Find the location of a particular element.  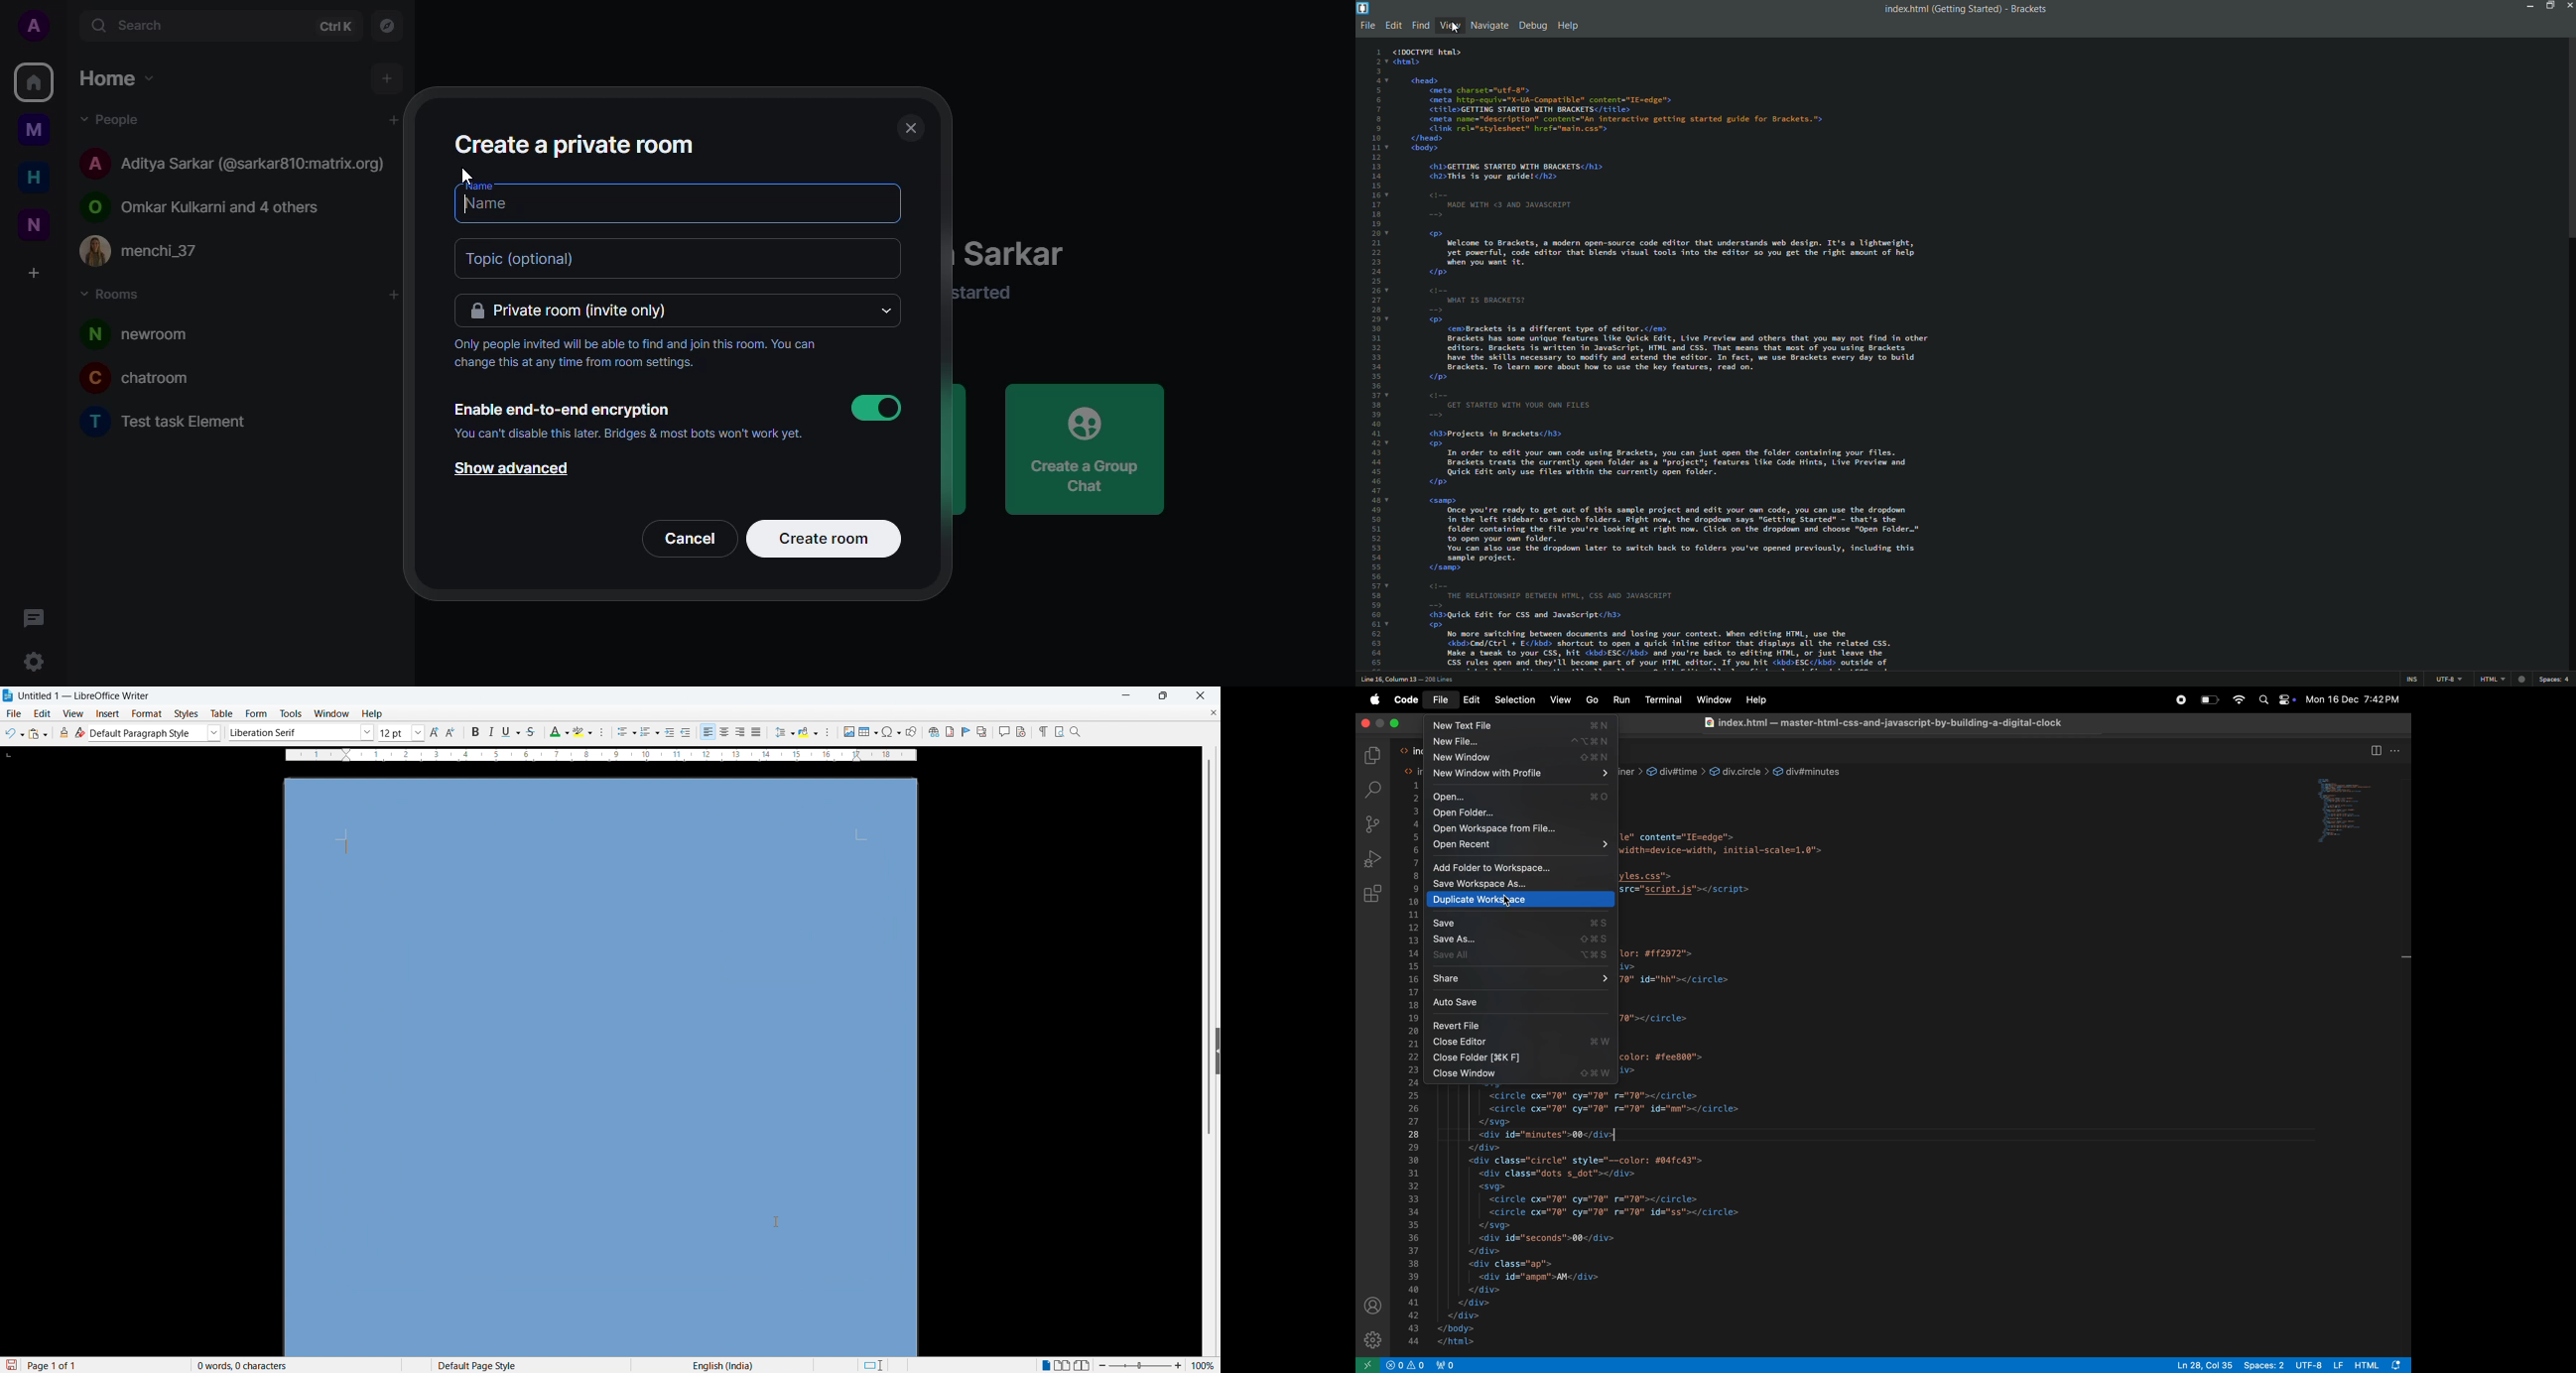

save as is located at coordinates (1521, 939).